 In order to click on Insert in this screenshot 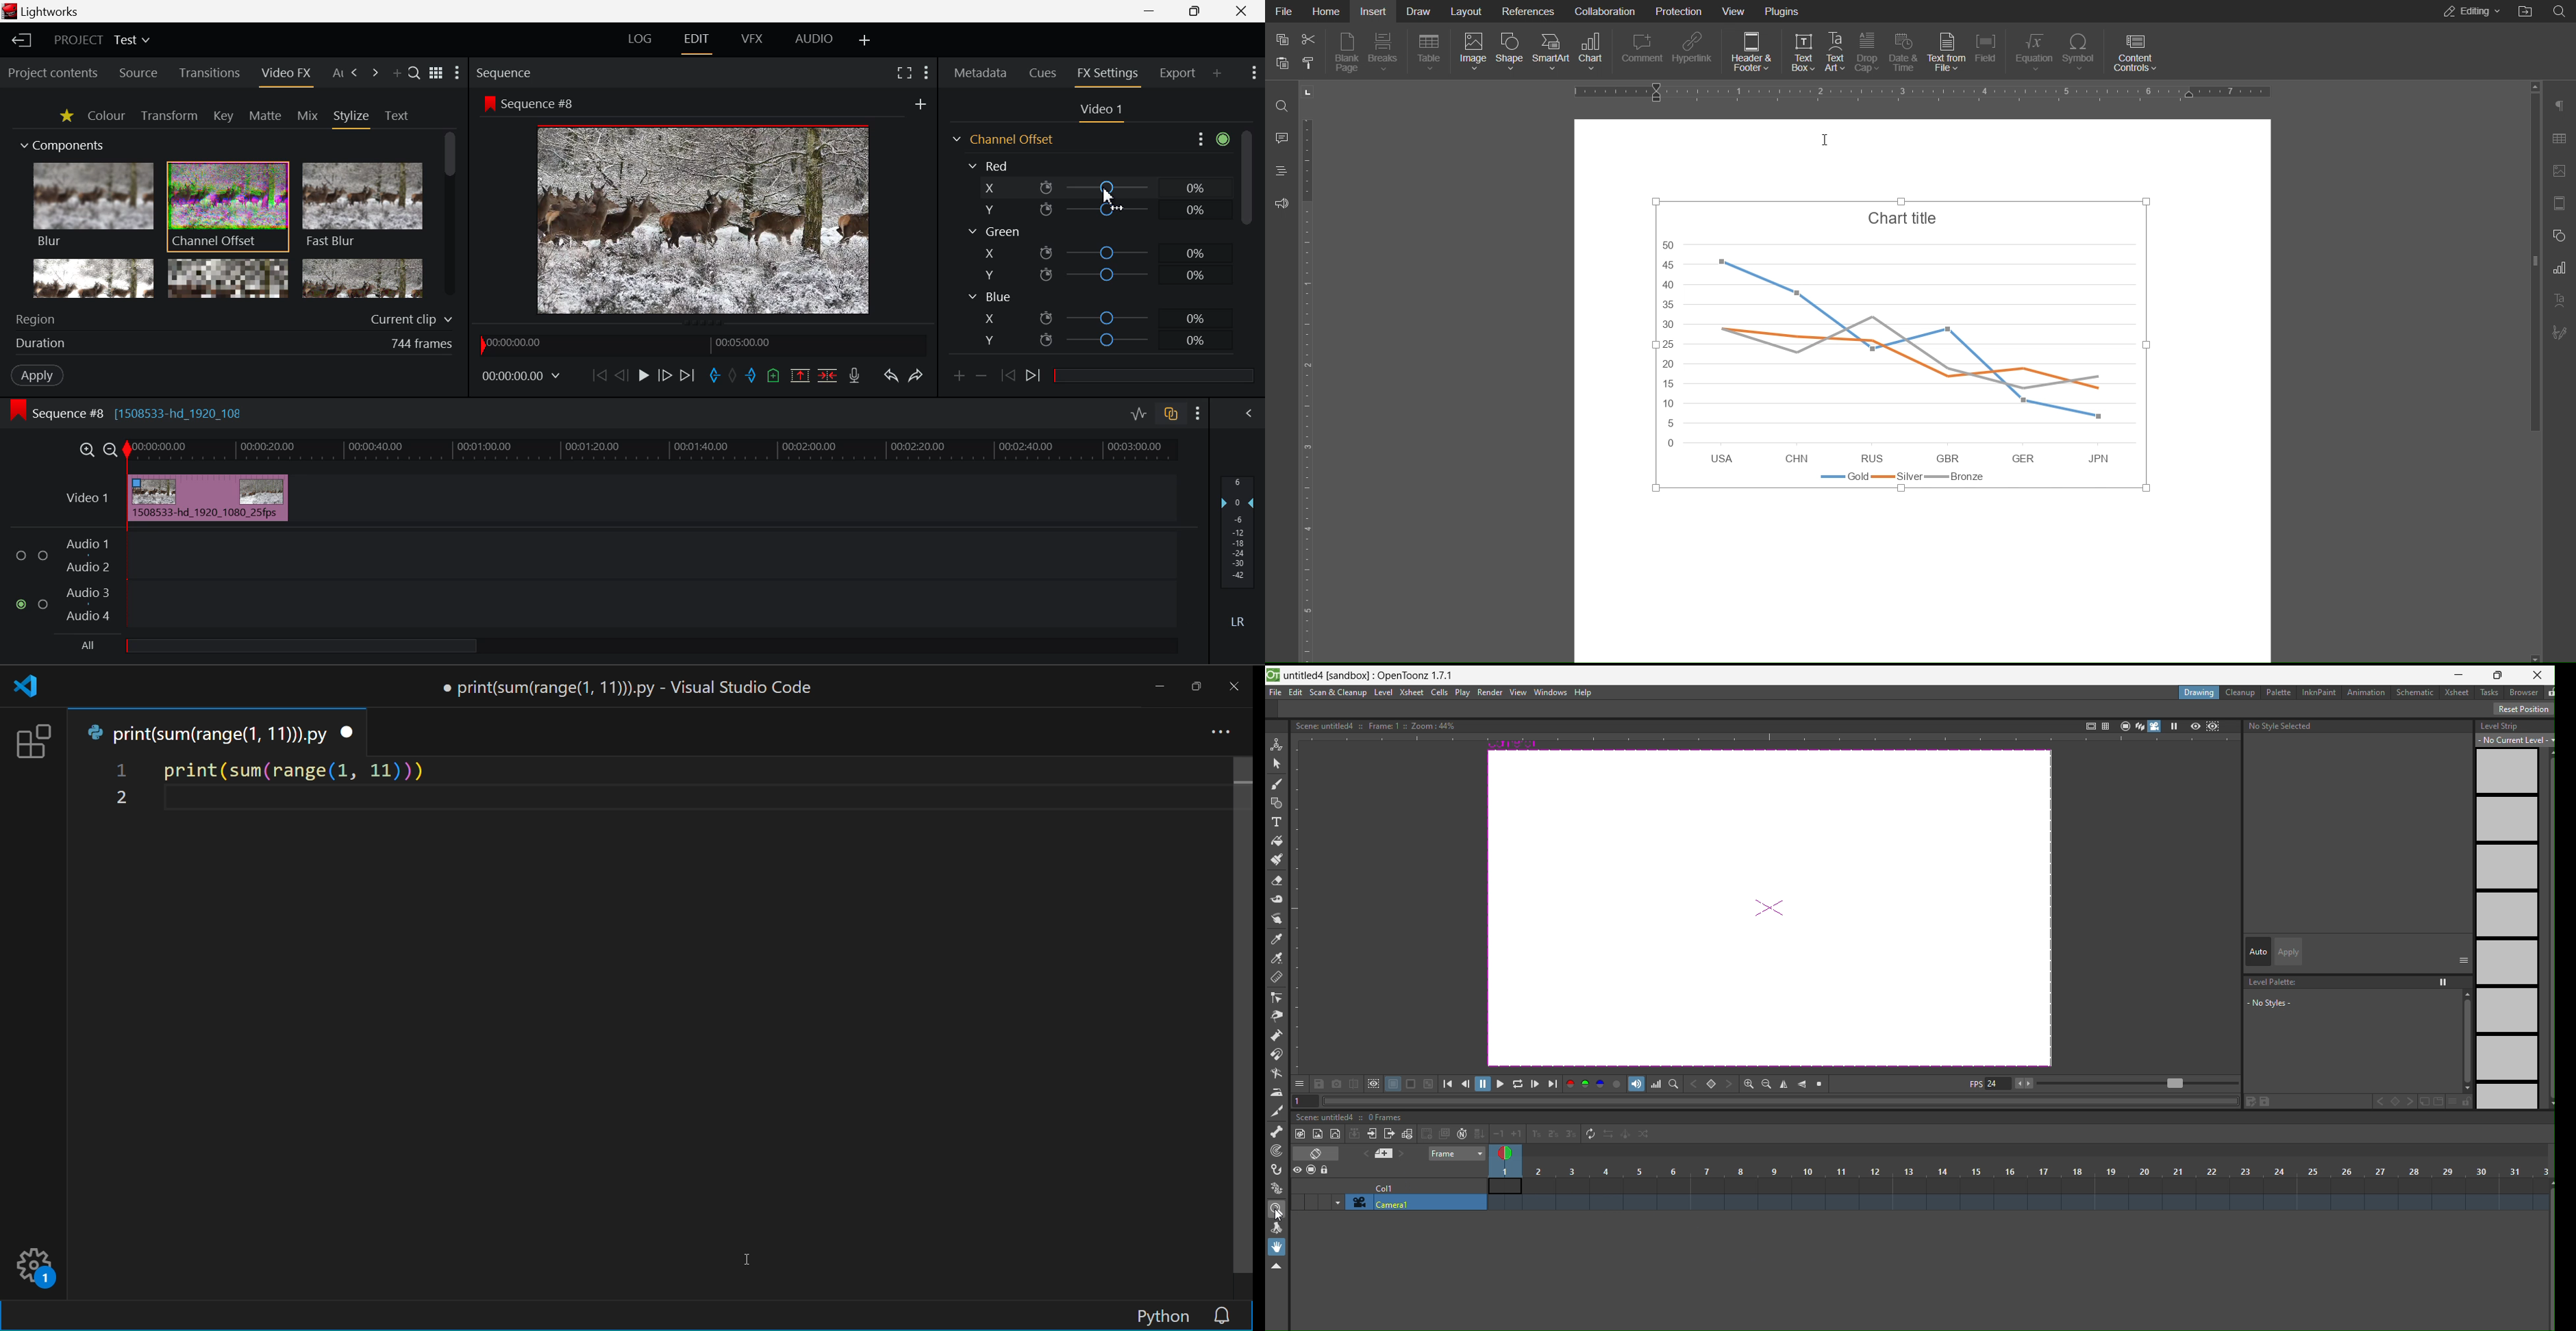, I will do `click(1372, 12)`.